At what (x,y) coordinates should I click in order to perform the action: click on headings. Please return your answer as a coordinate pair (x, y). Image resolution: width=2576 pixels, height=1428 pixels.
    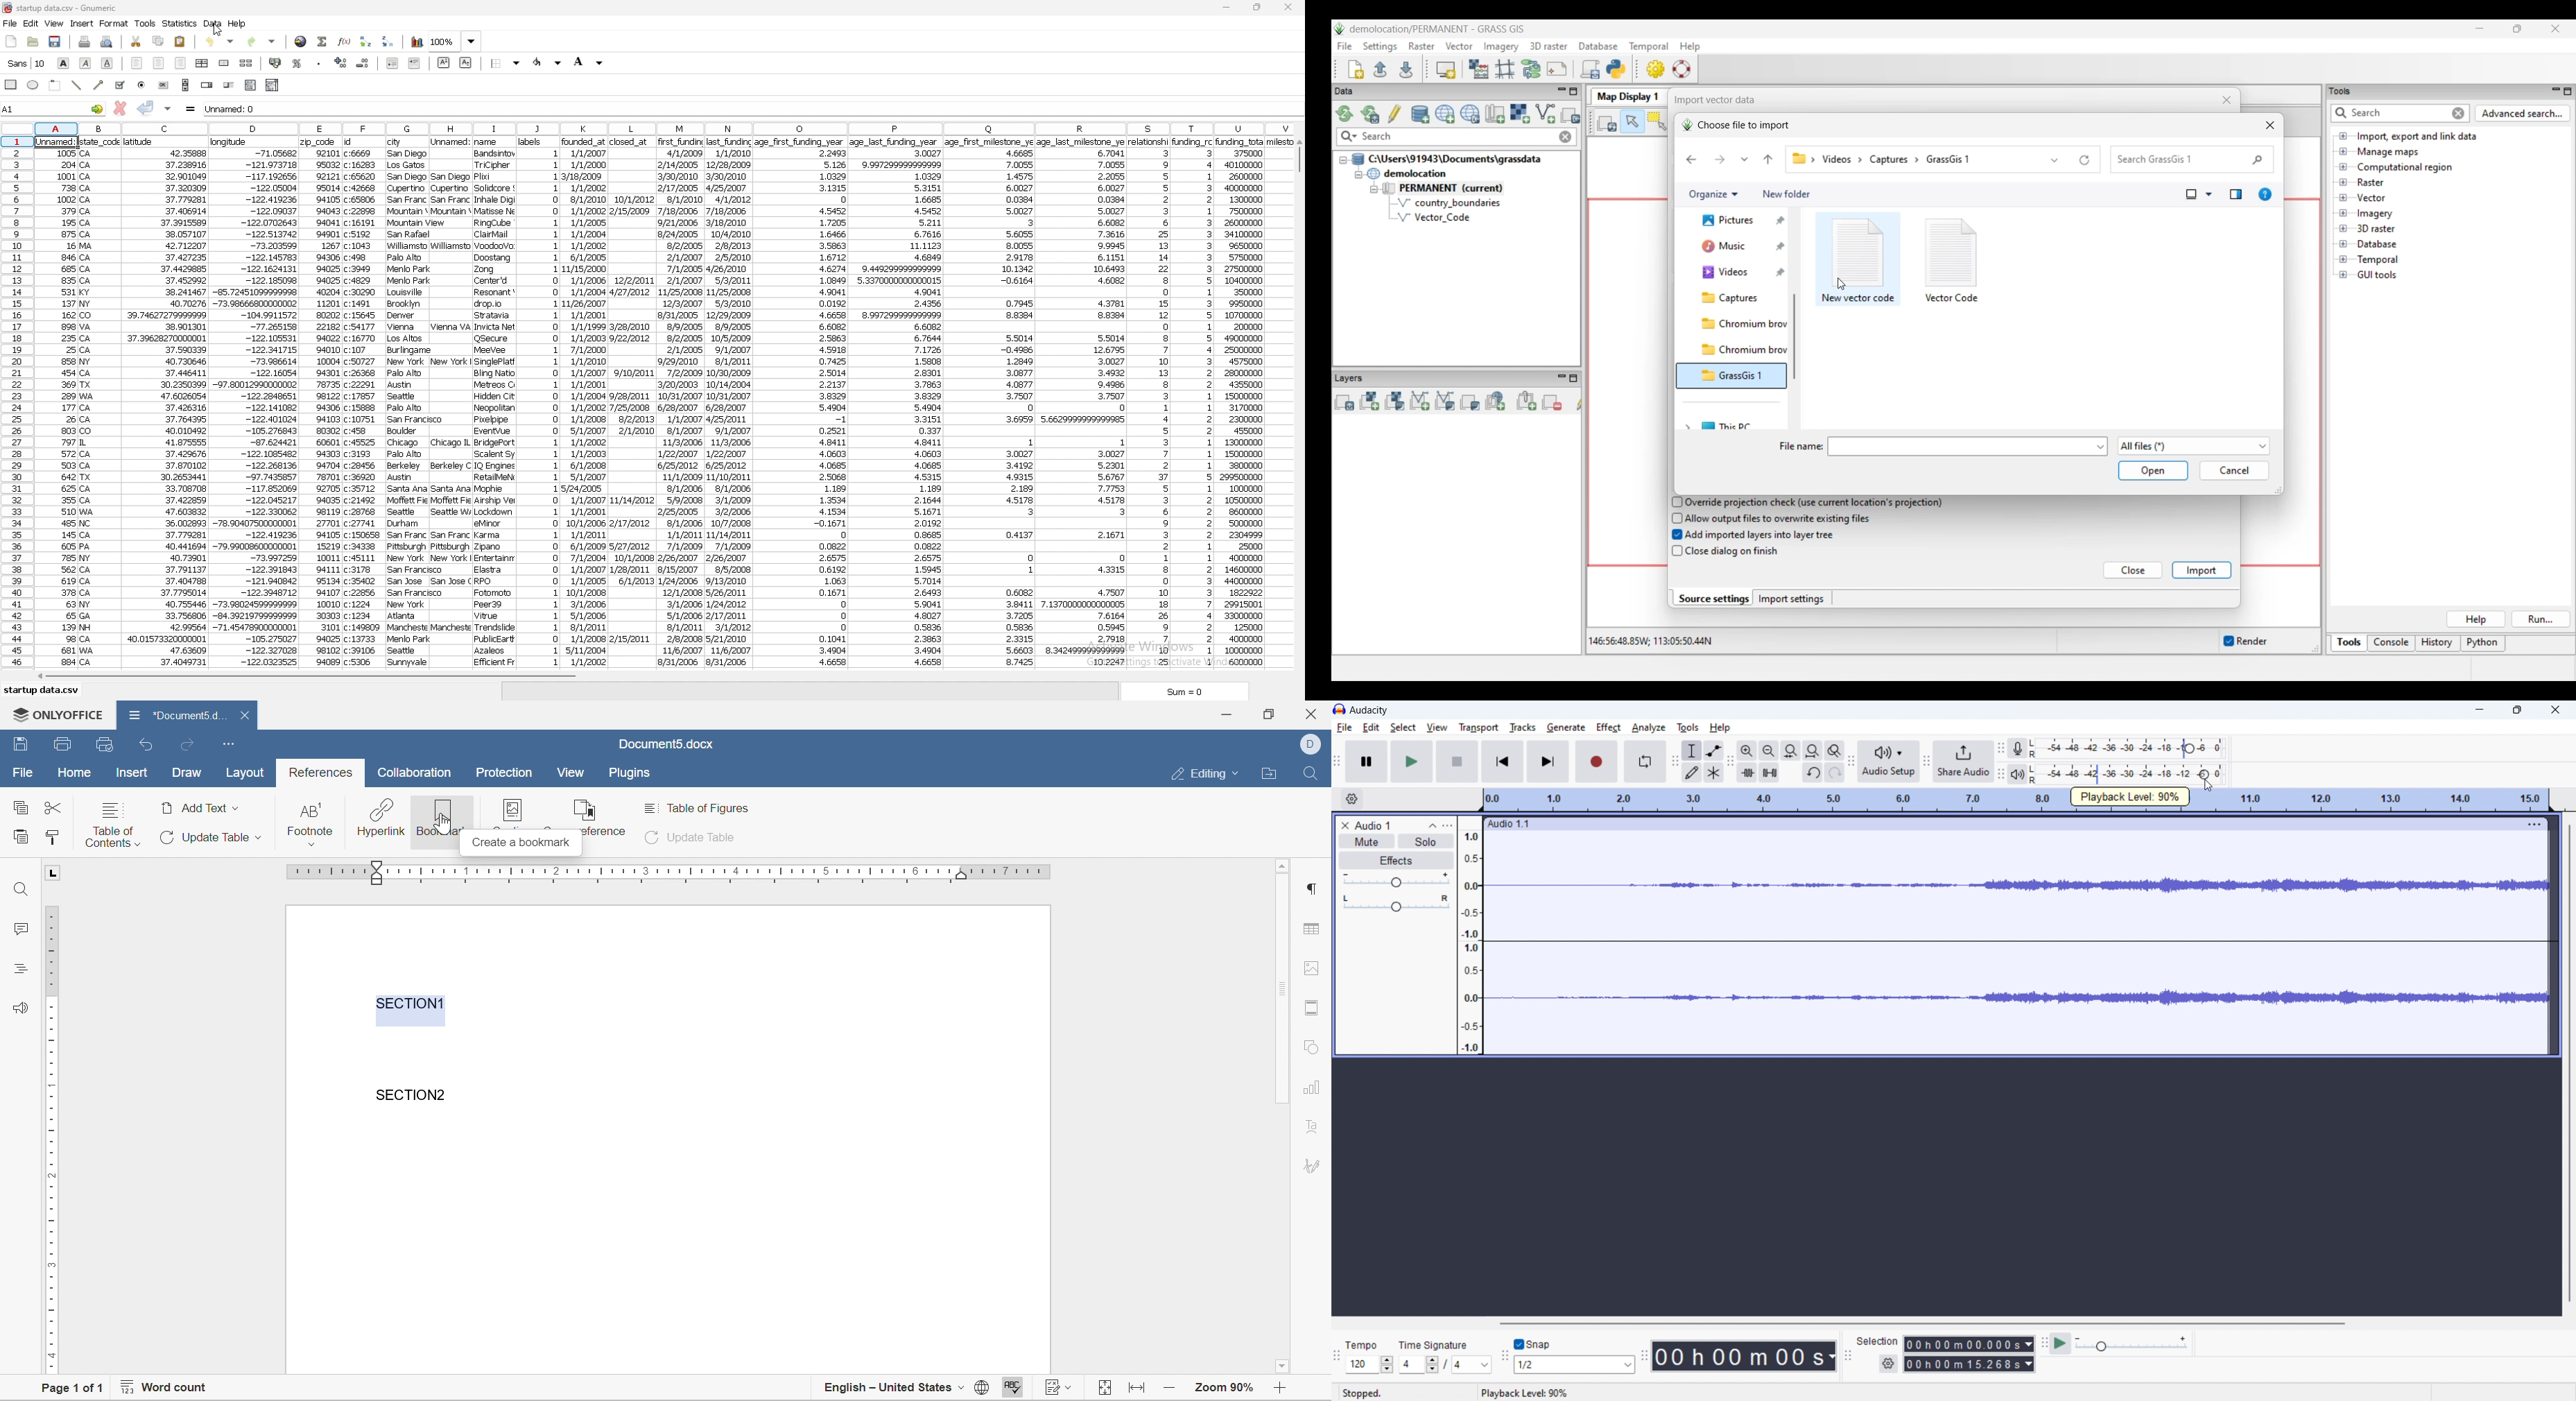
    Looking at the image, I should click on (19, 967).